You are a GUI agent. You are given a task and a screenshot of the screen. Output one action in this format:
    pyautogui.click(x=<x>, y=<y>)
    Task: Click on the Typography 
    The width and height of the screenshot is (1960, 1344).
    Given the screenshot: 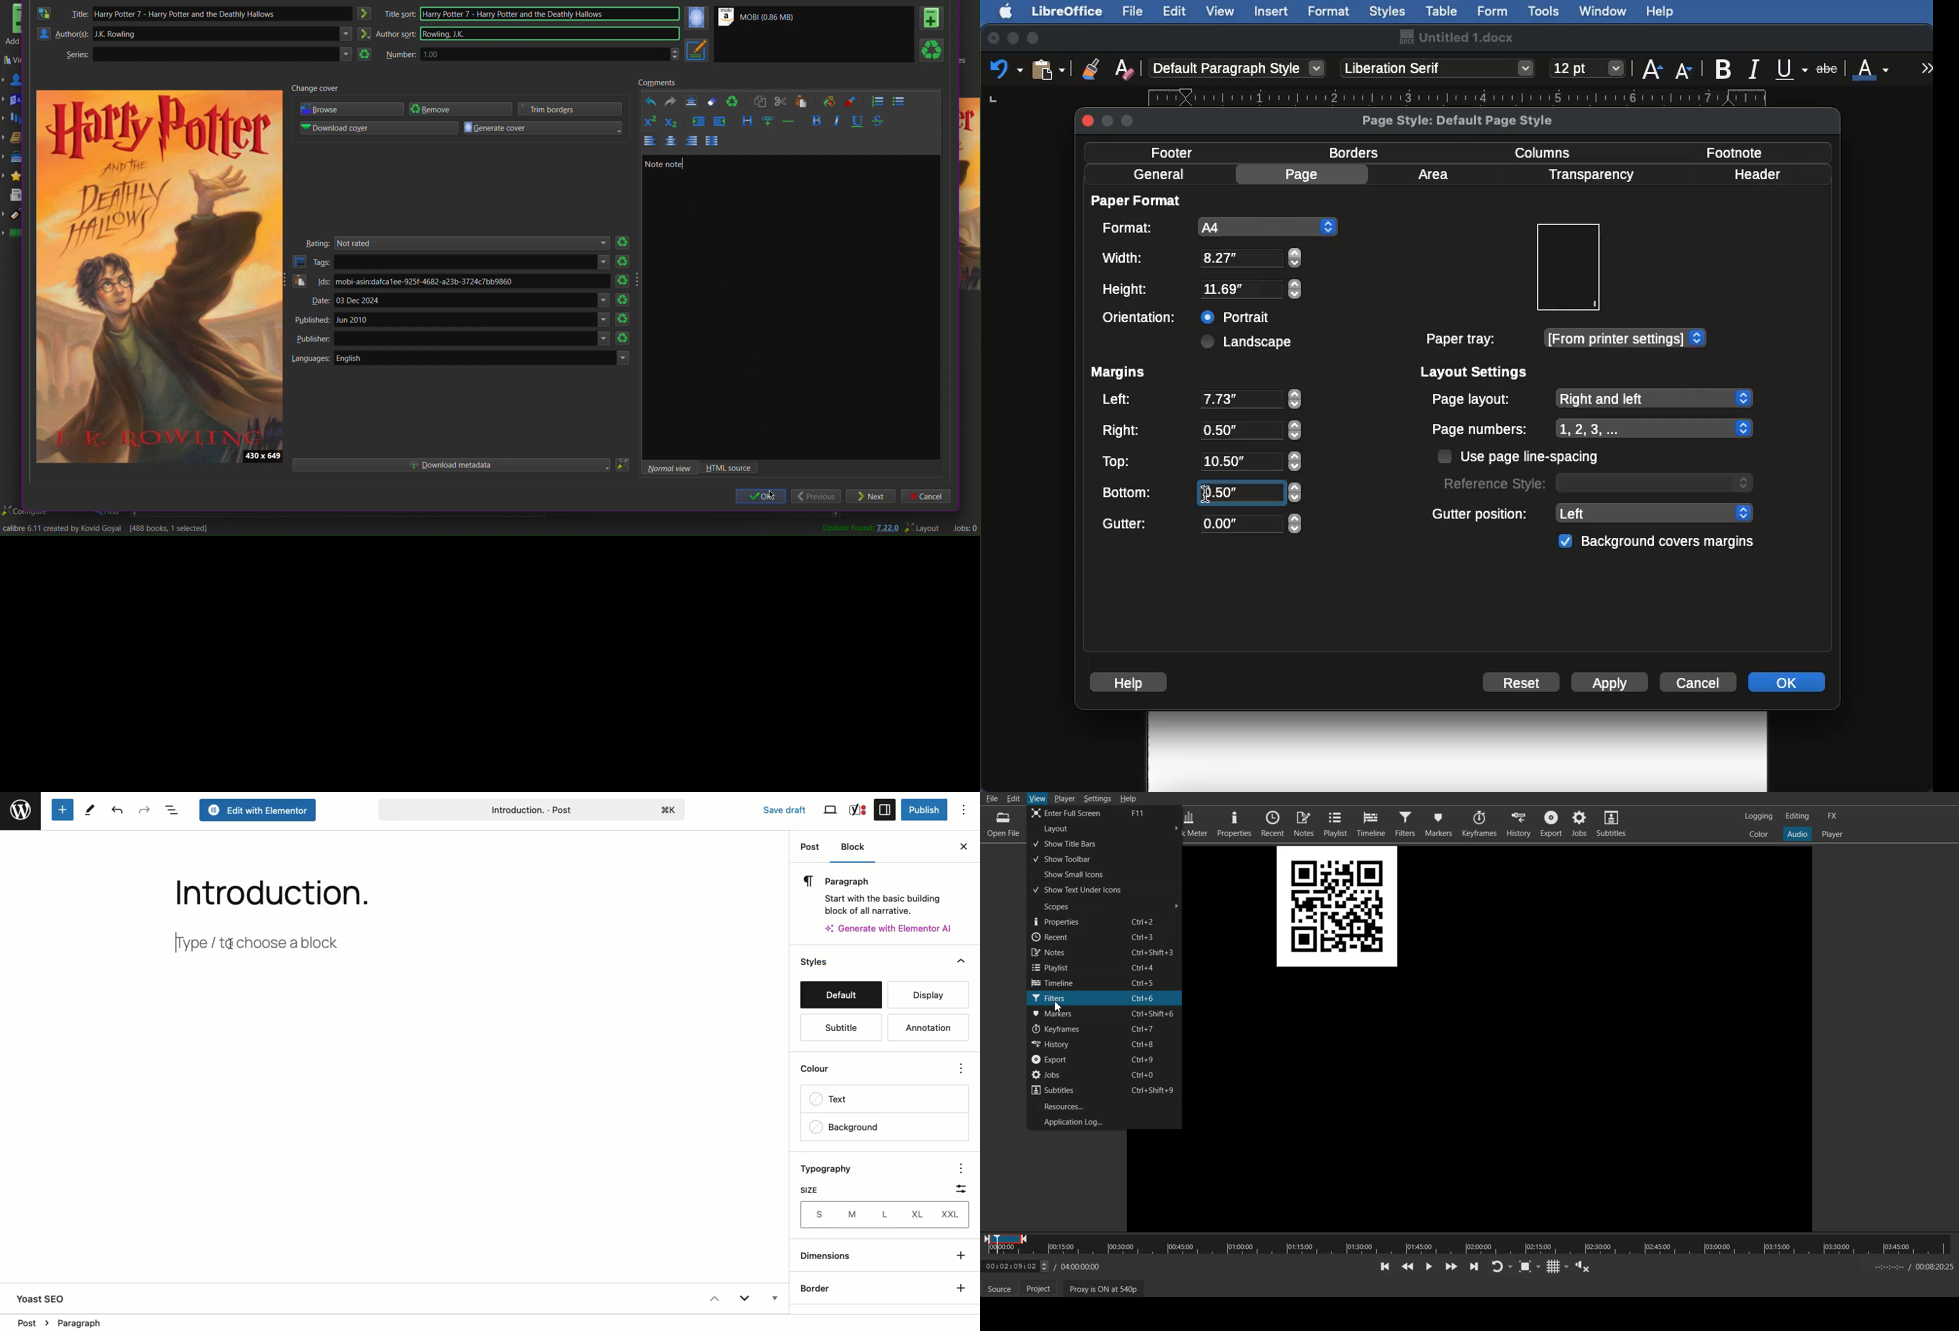 What is the action you would take?
    pyautogui.click(x=832, y=1170)
    